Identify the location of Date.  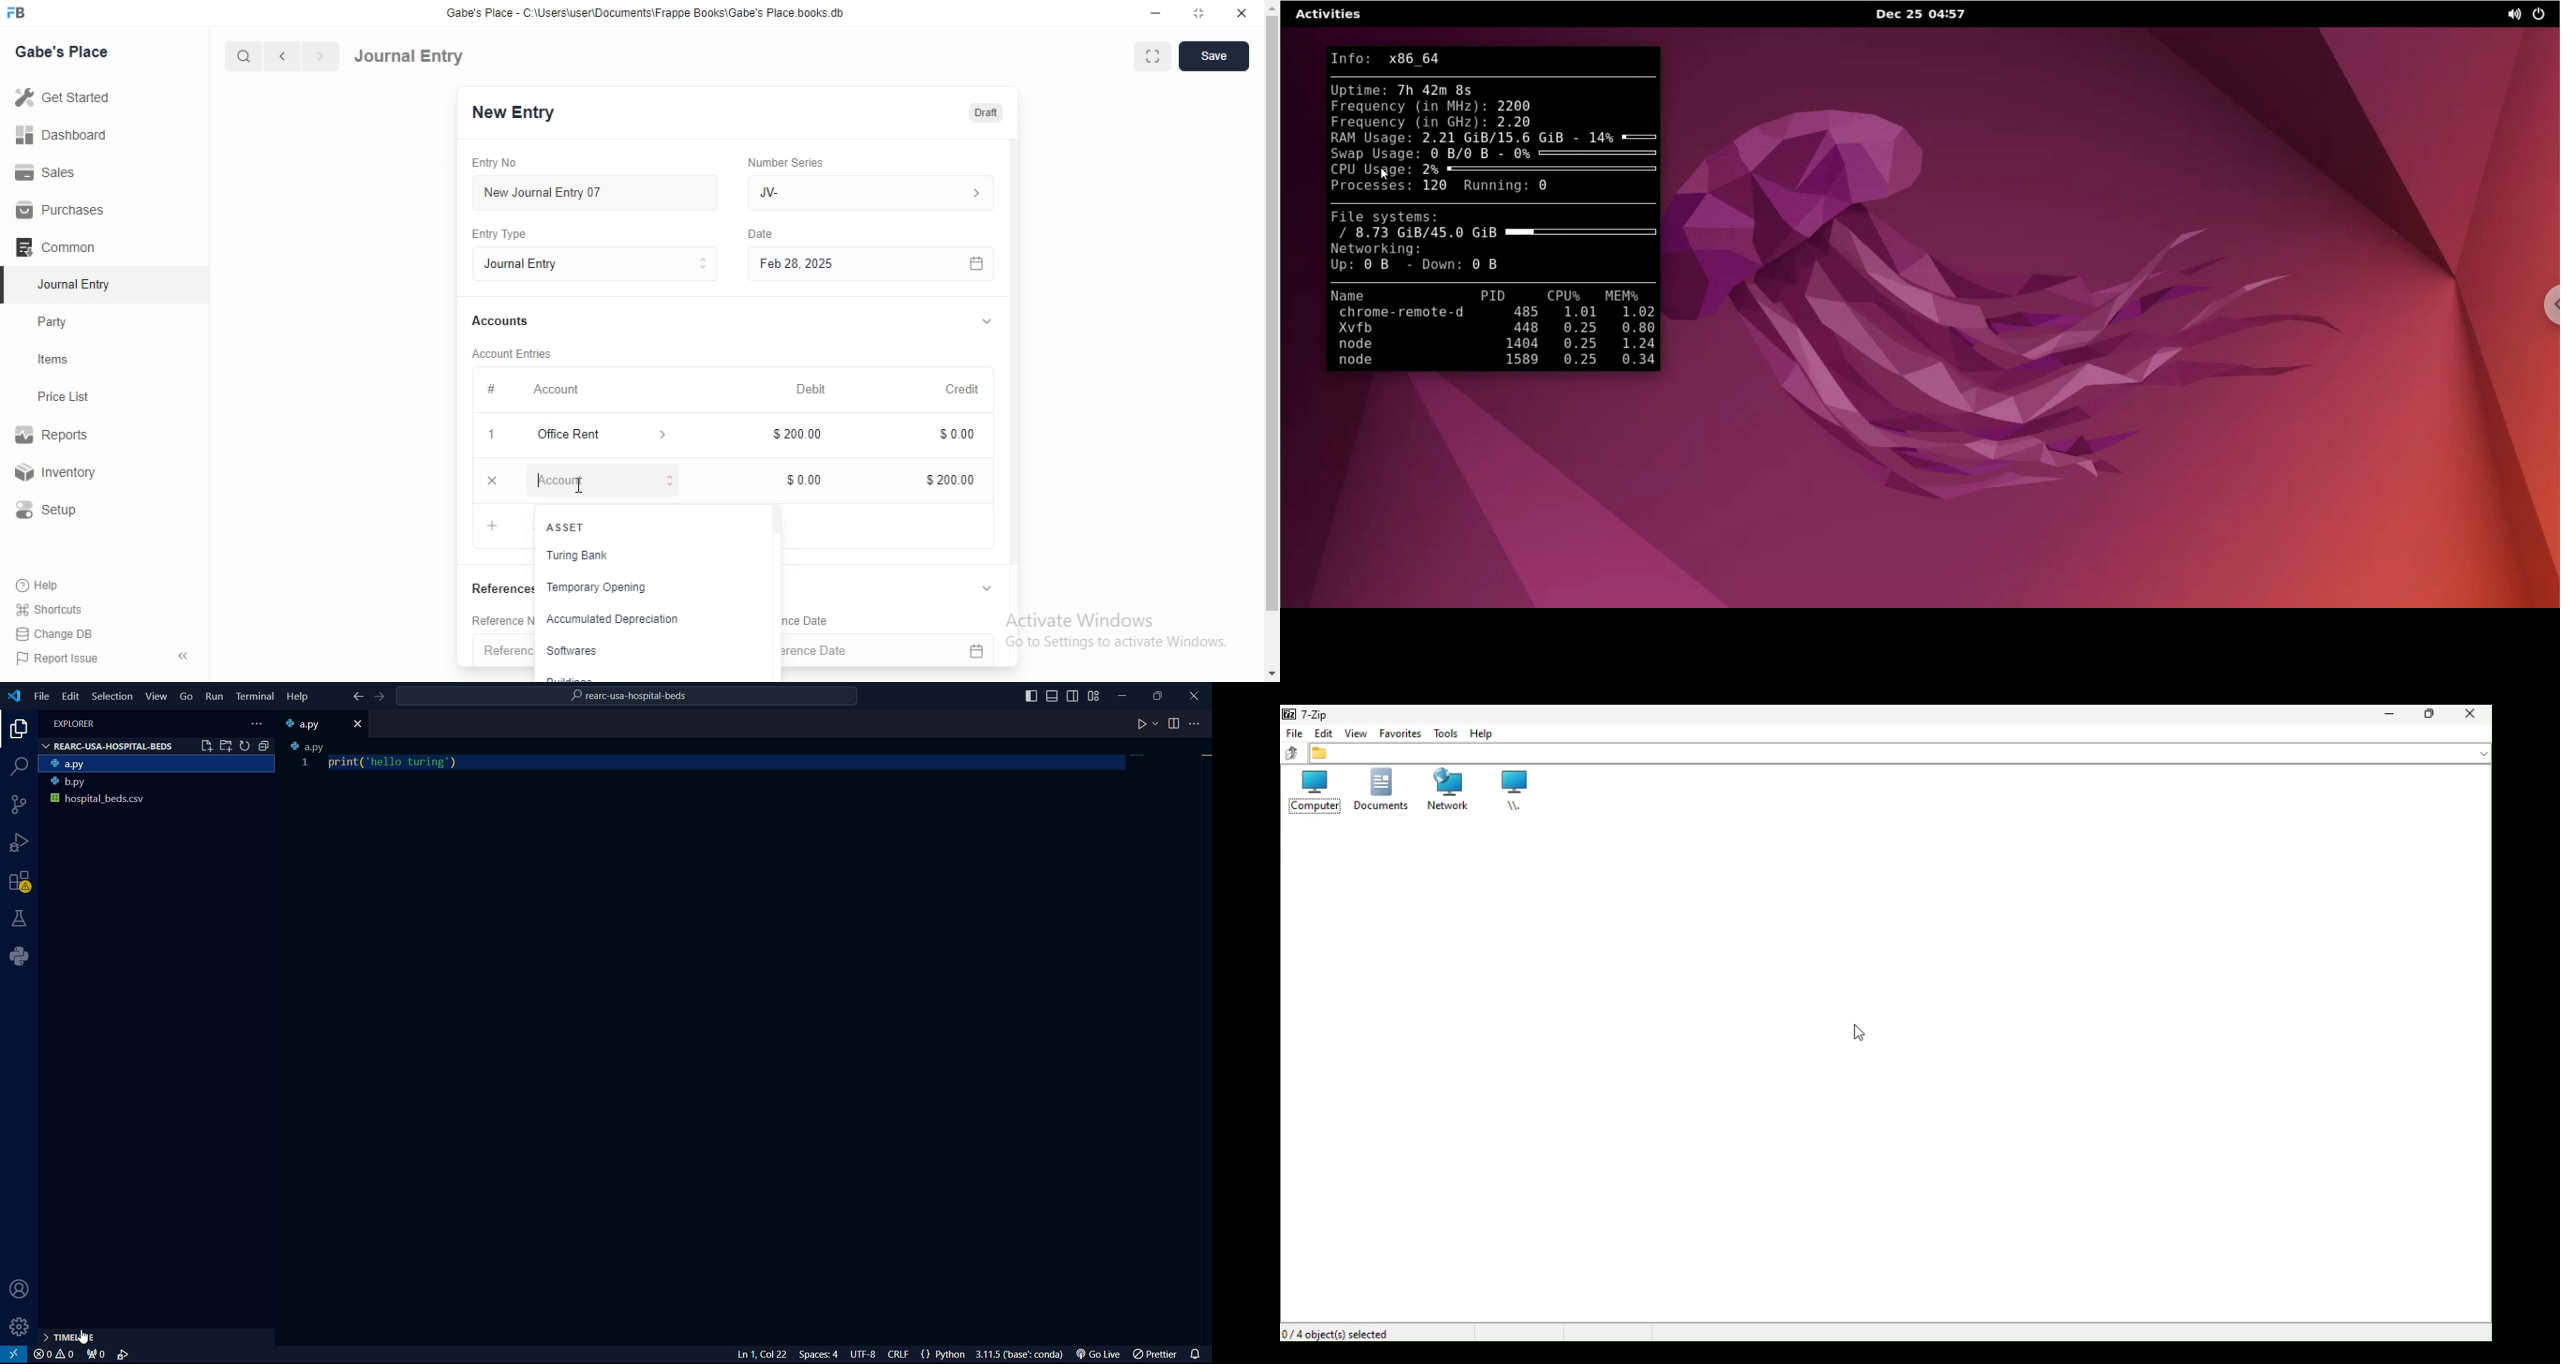
(770, 233).